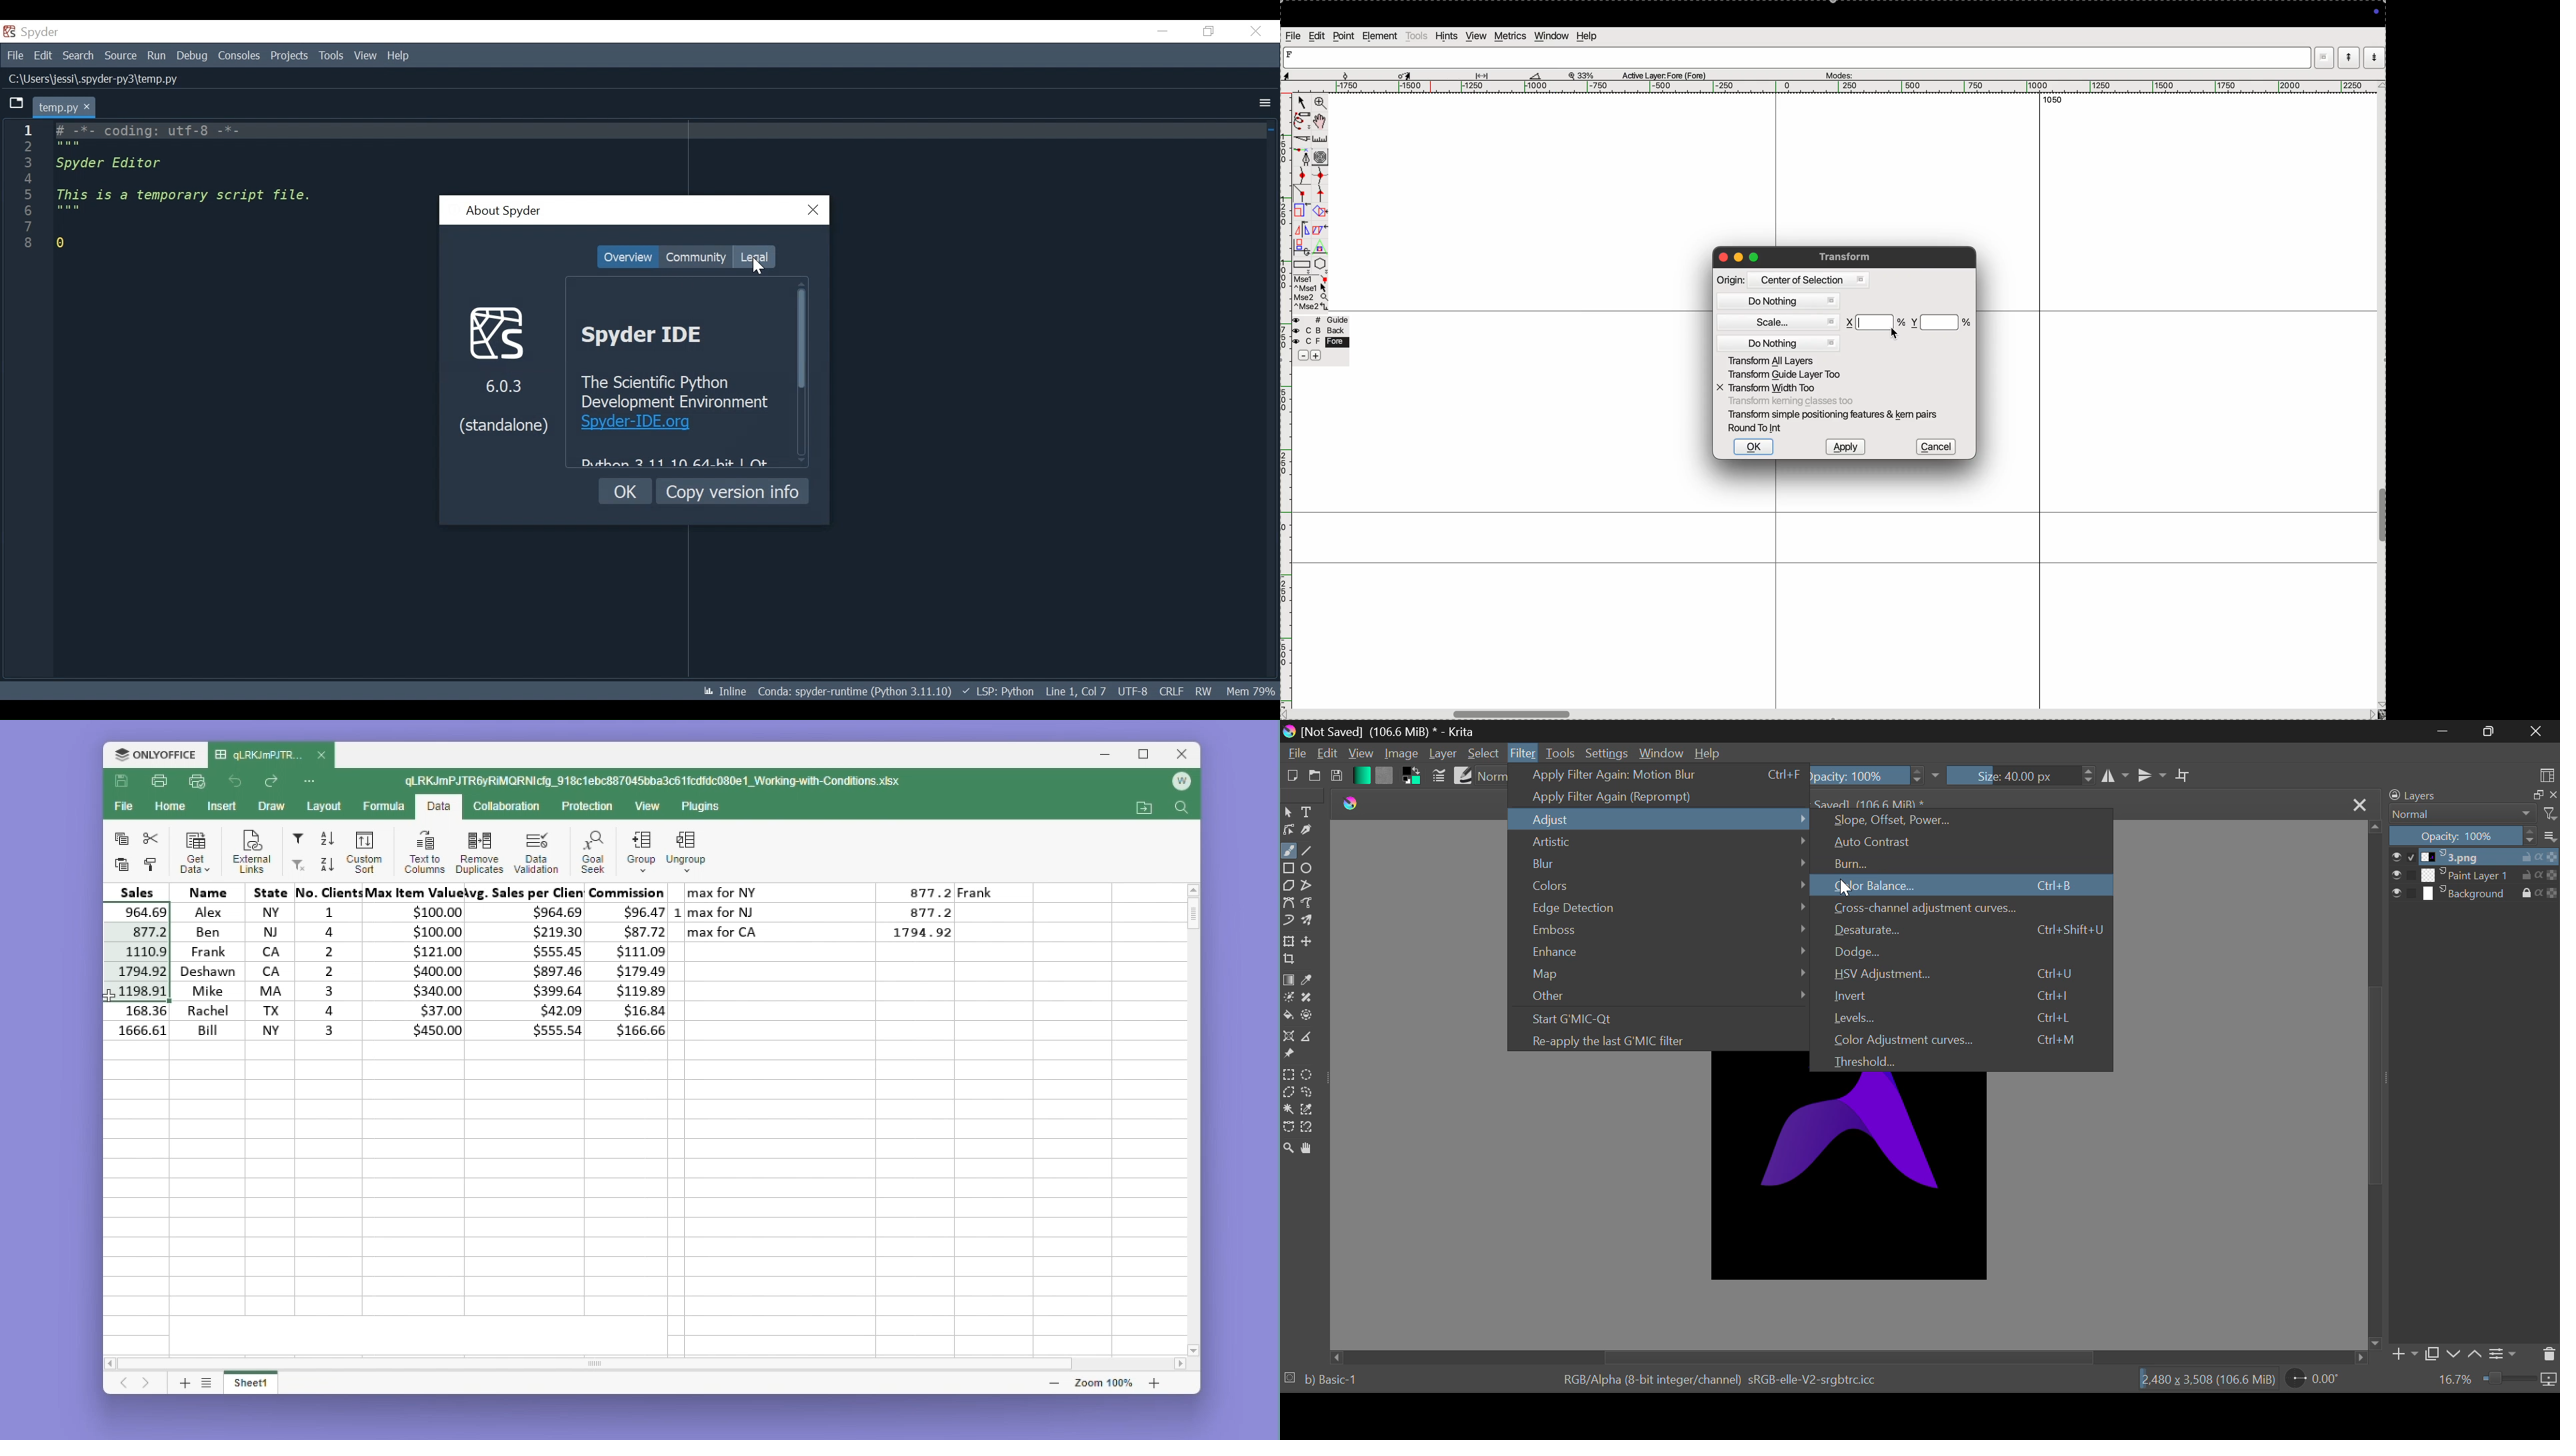 This screenshot has height=1456, width=2576. Describe the element at coordinates (333, 56) in the screenshot. I see `Tools` at that location.